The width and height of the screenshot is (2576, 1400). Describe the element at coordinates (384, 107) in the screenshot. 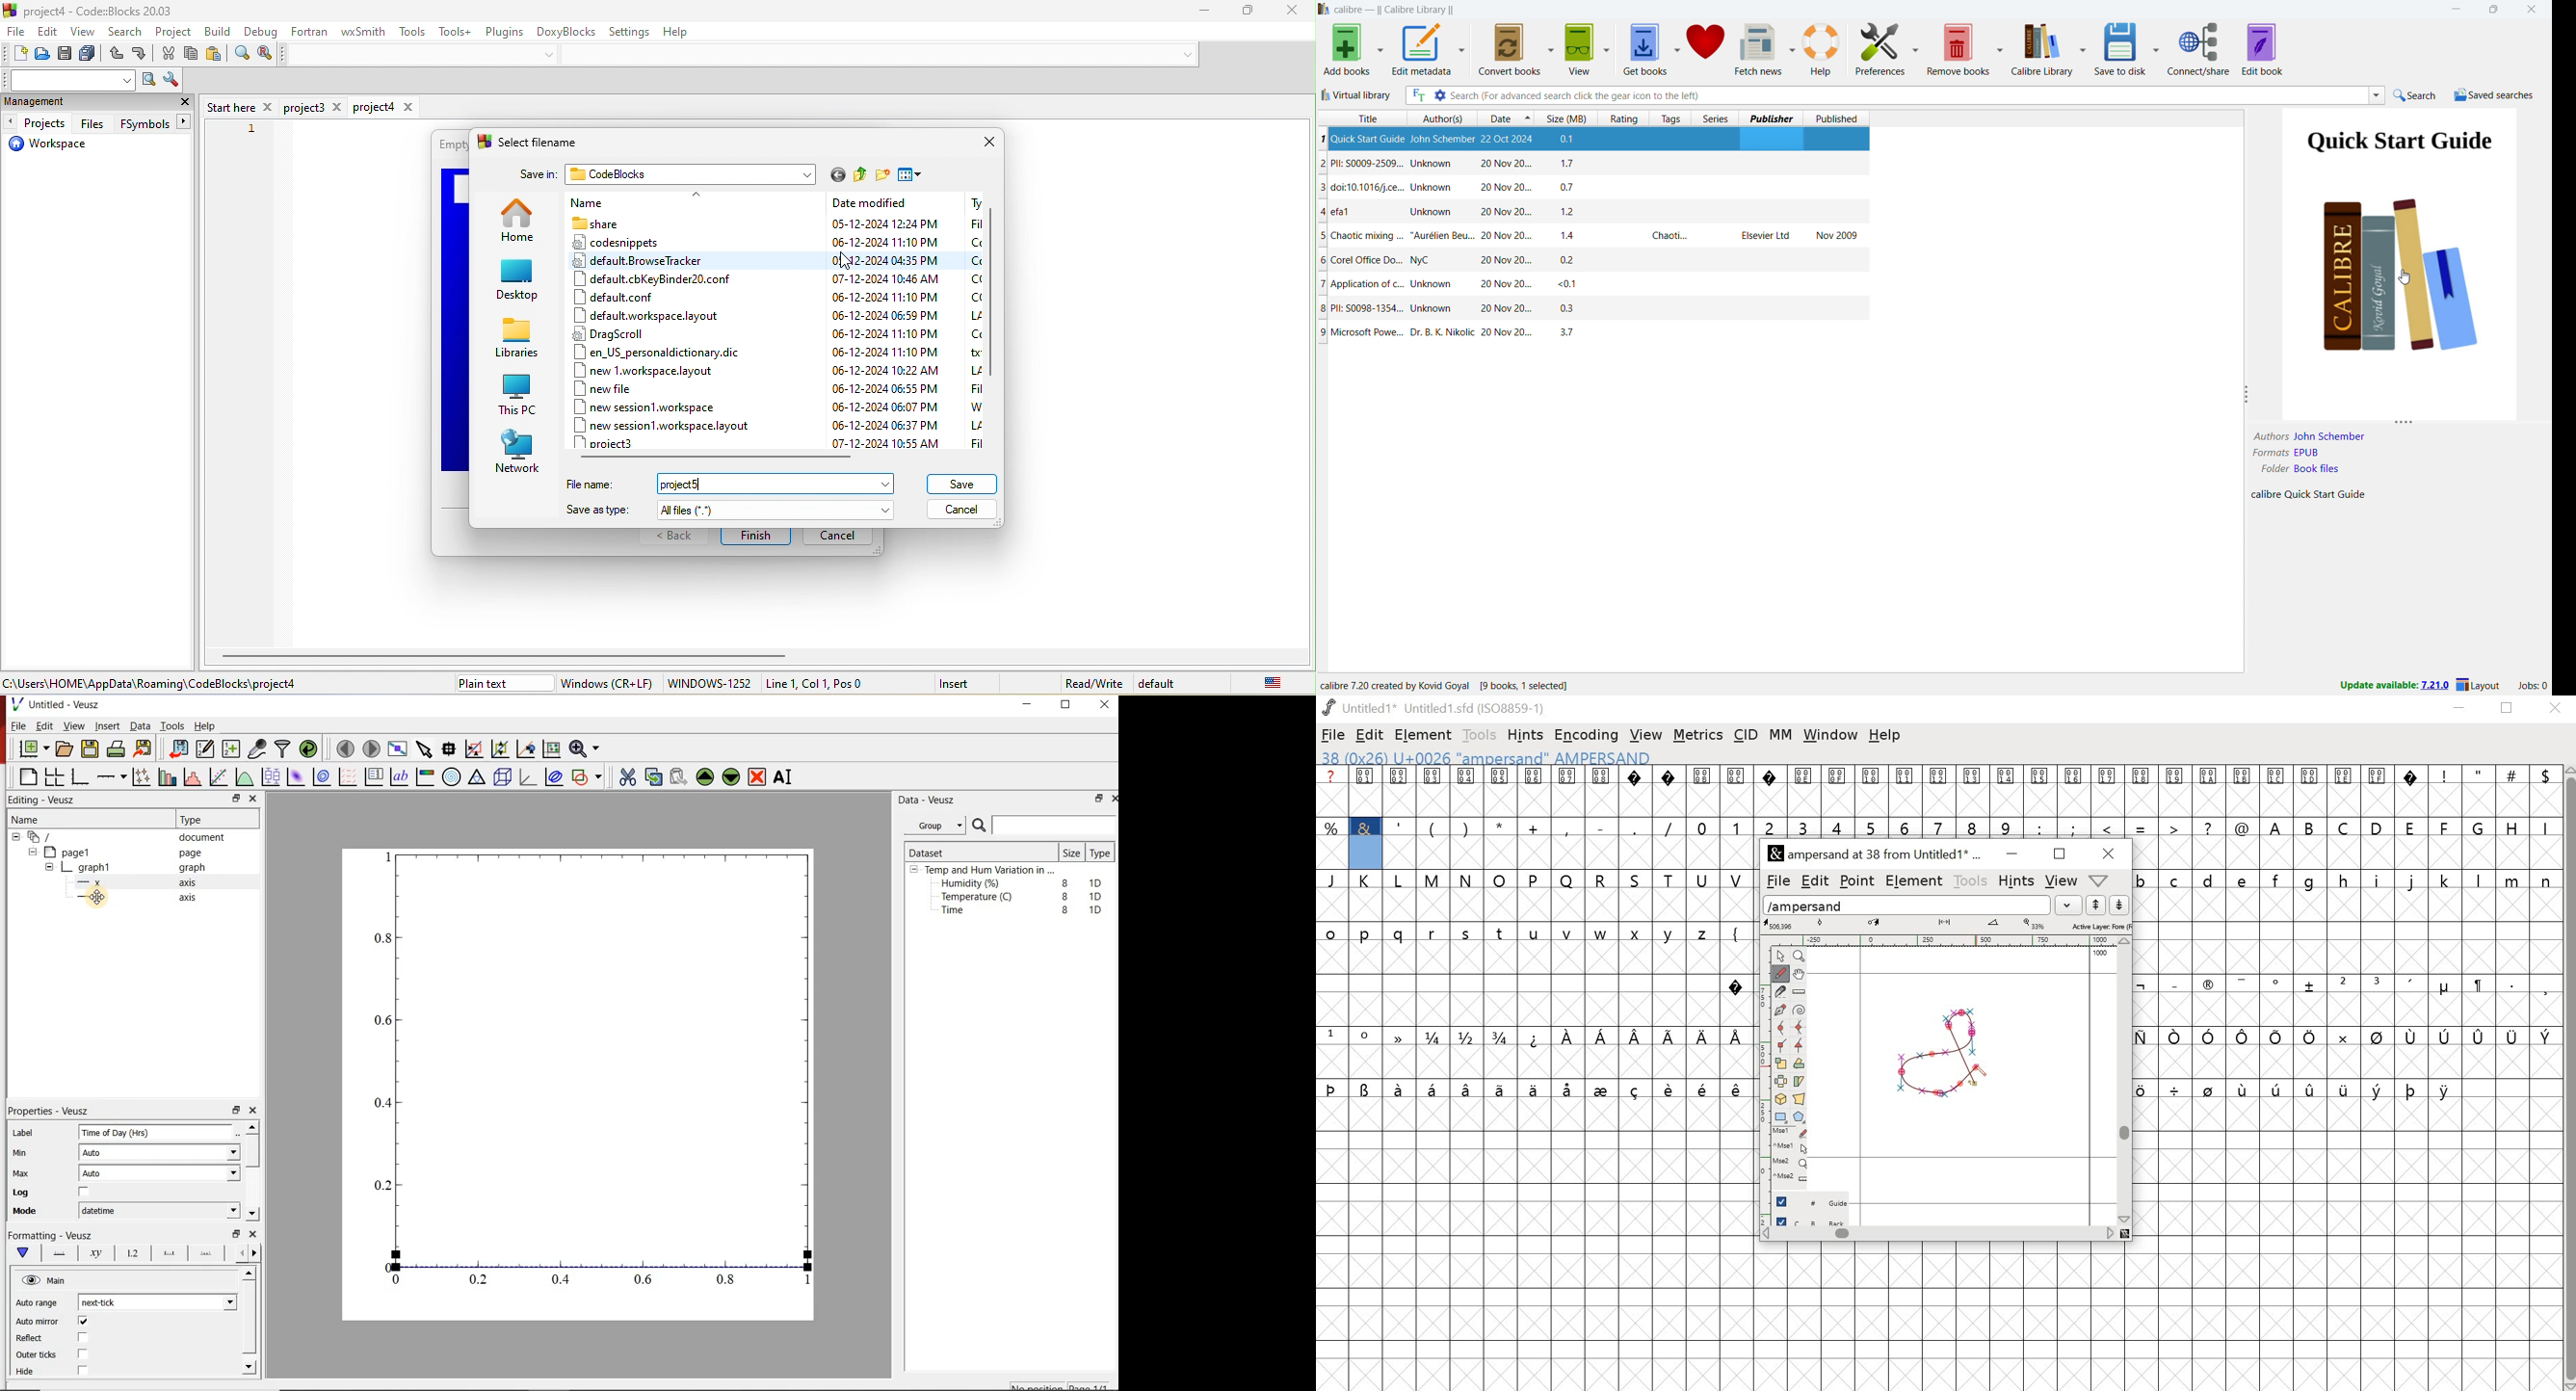

I see `project4` at that location.